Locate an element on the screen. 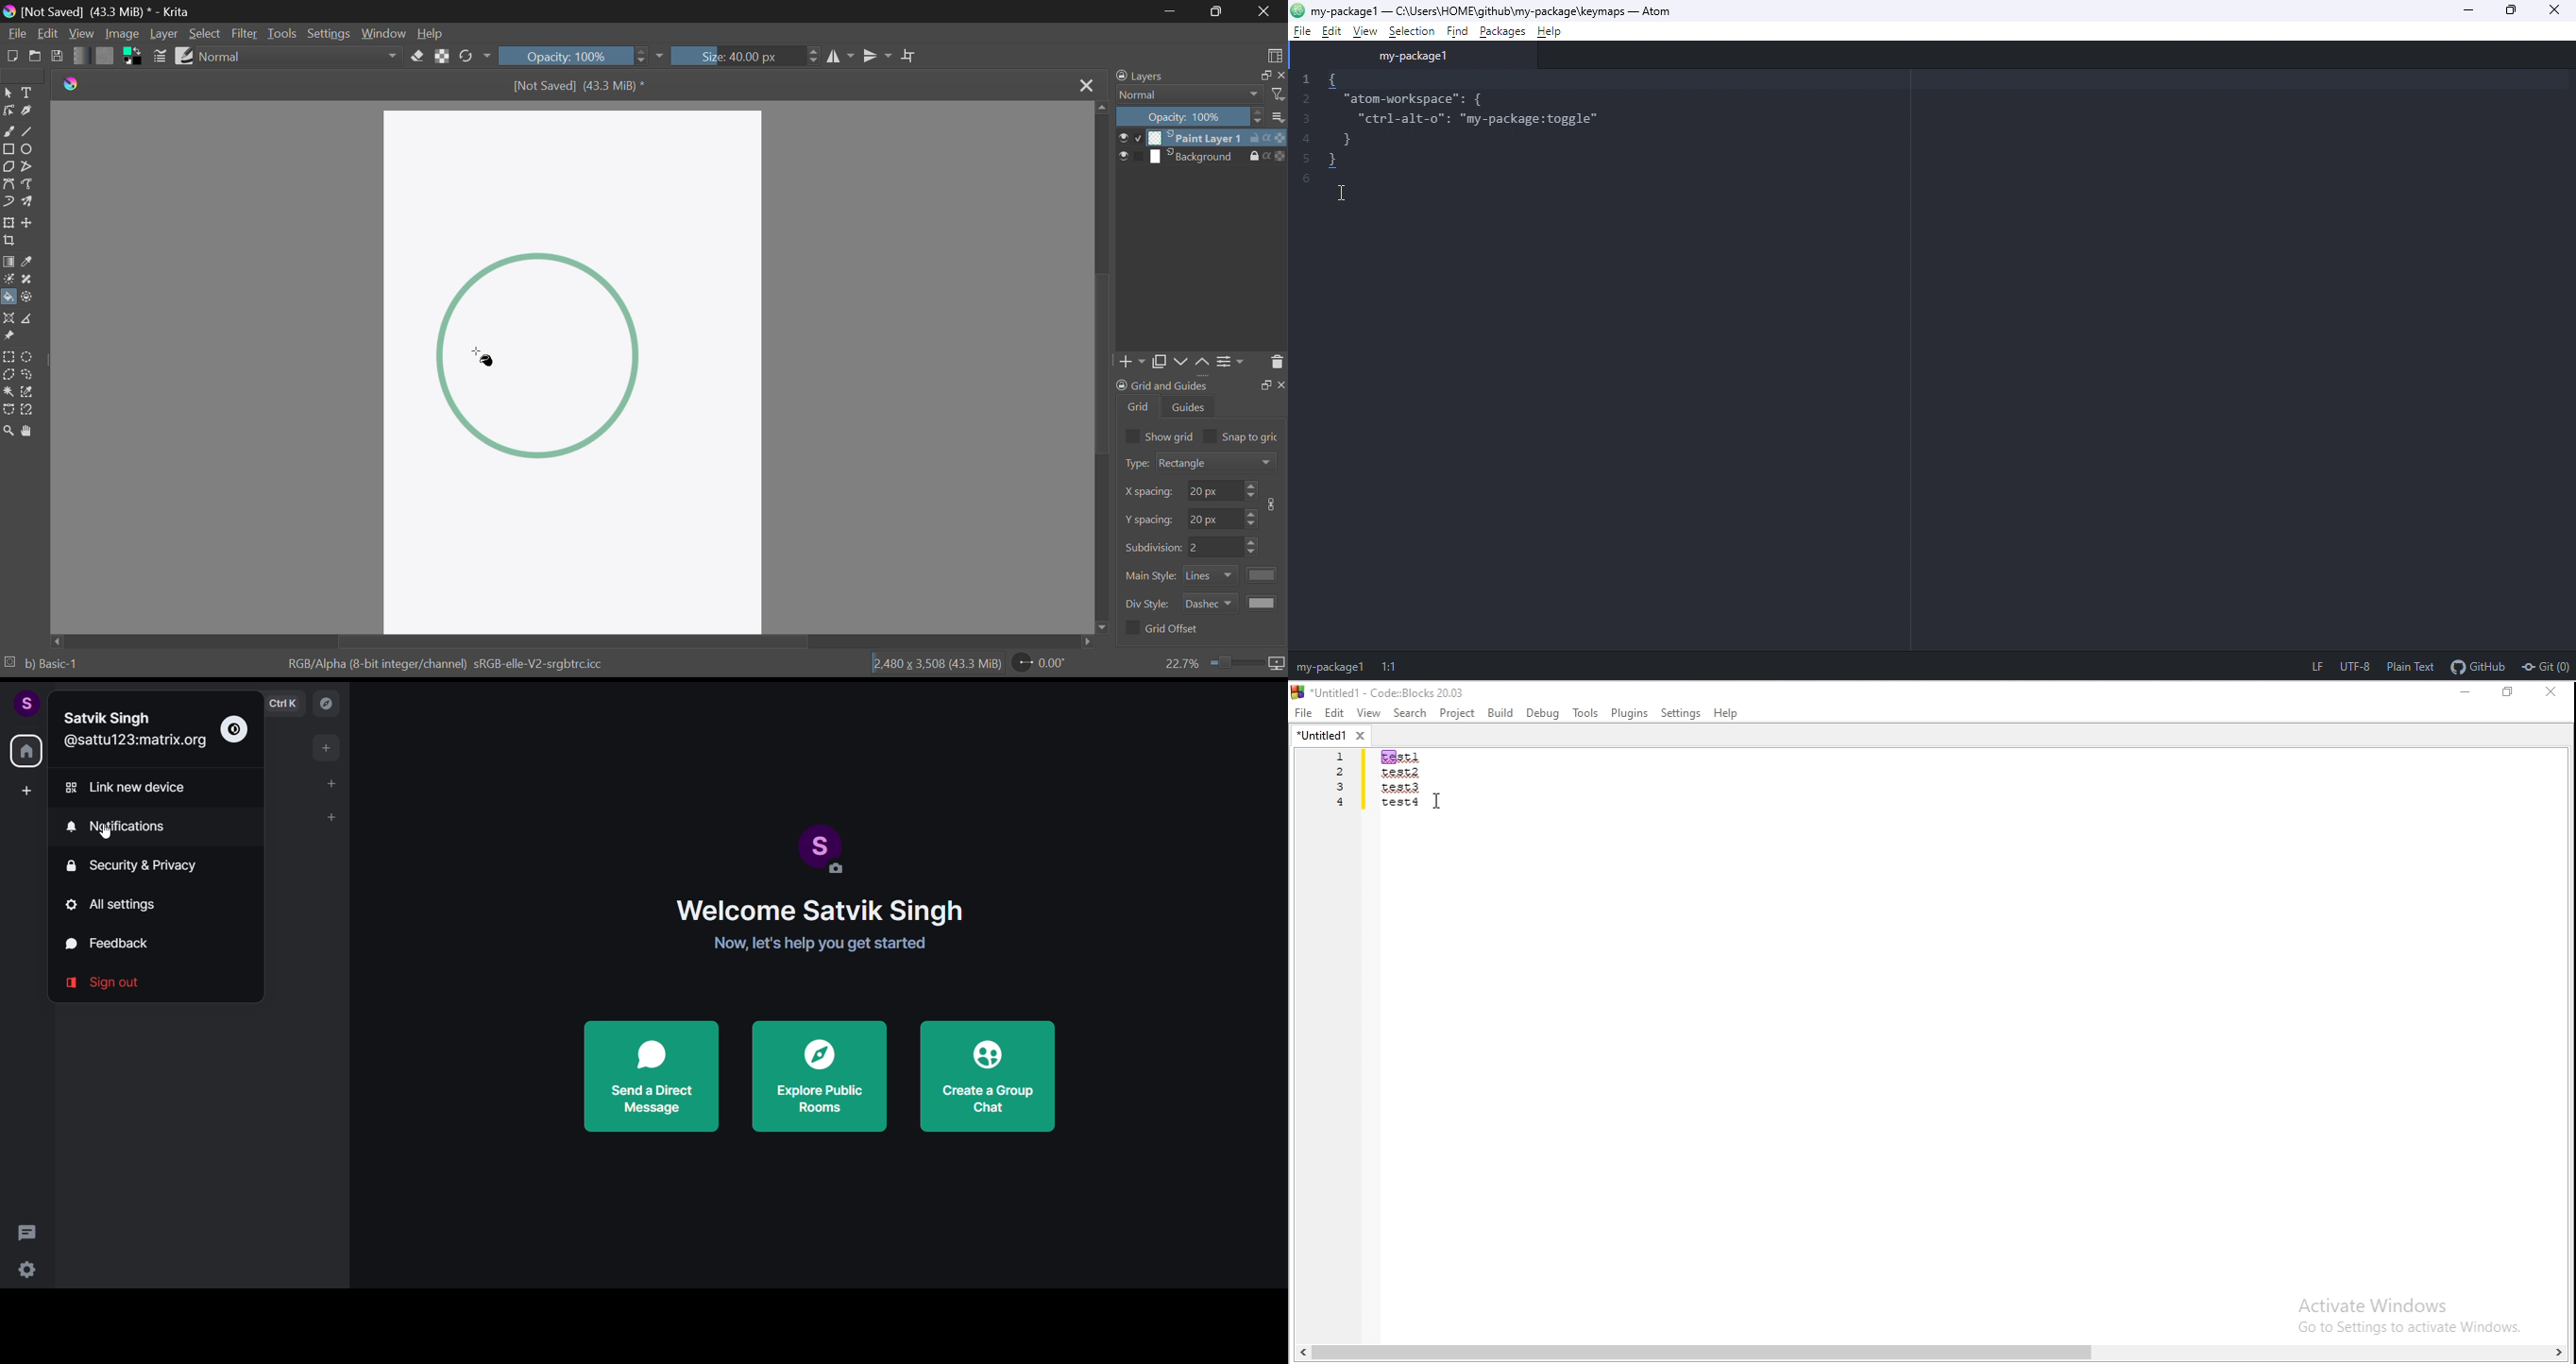  Magnetic Selection is located at coordinates (30, 409).